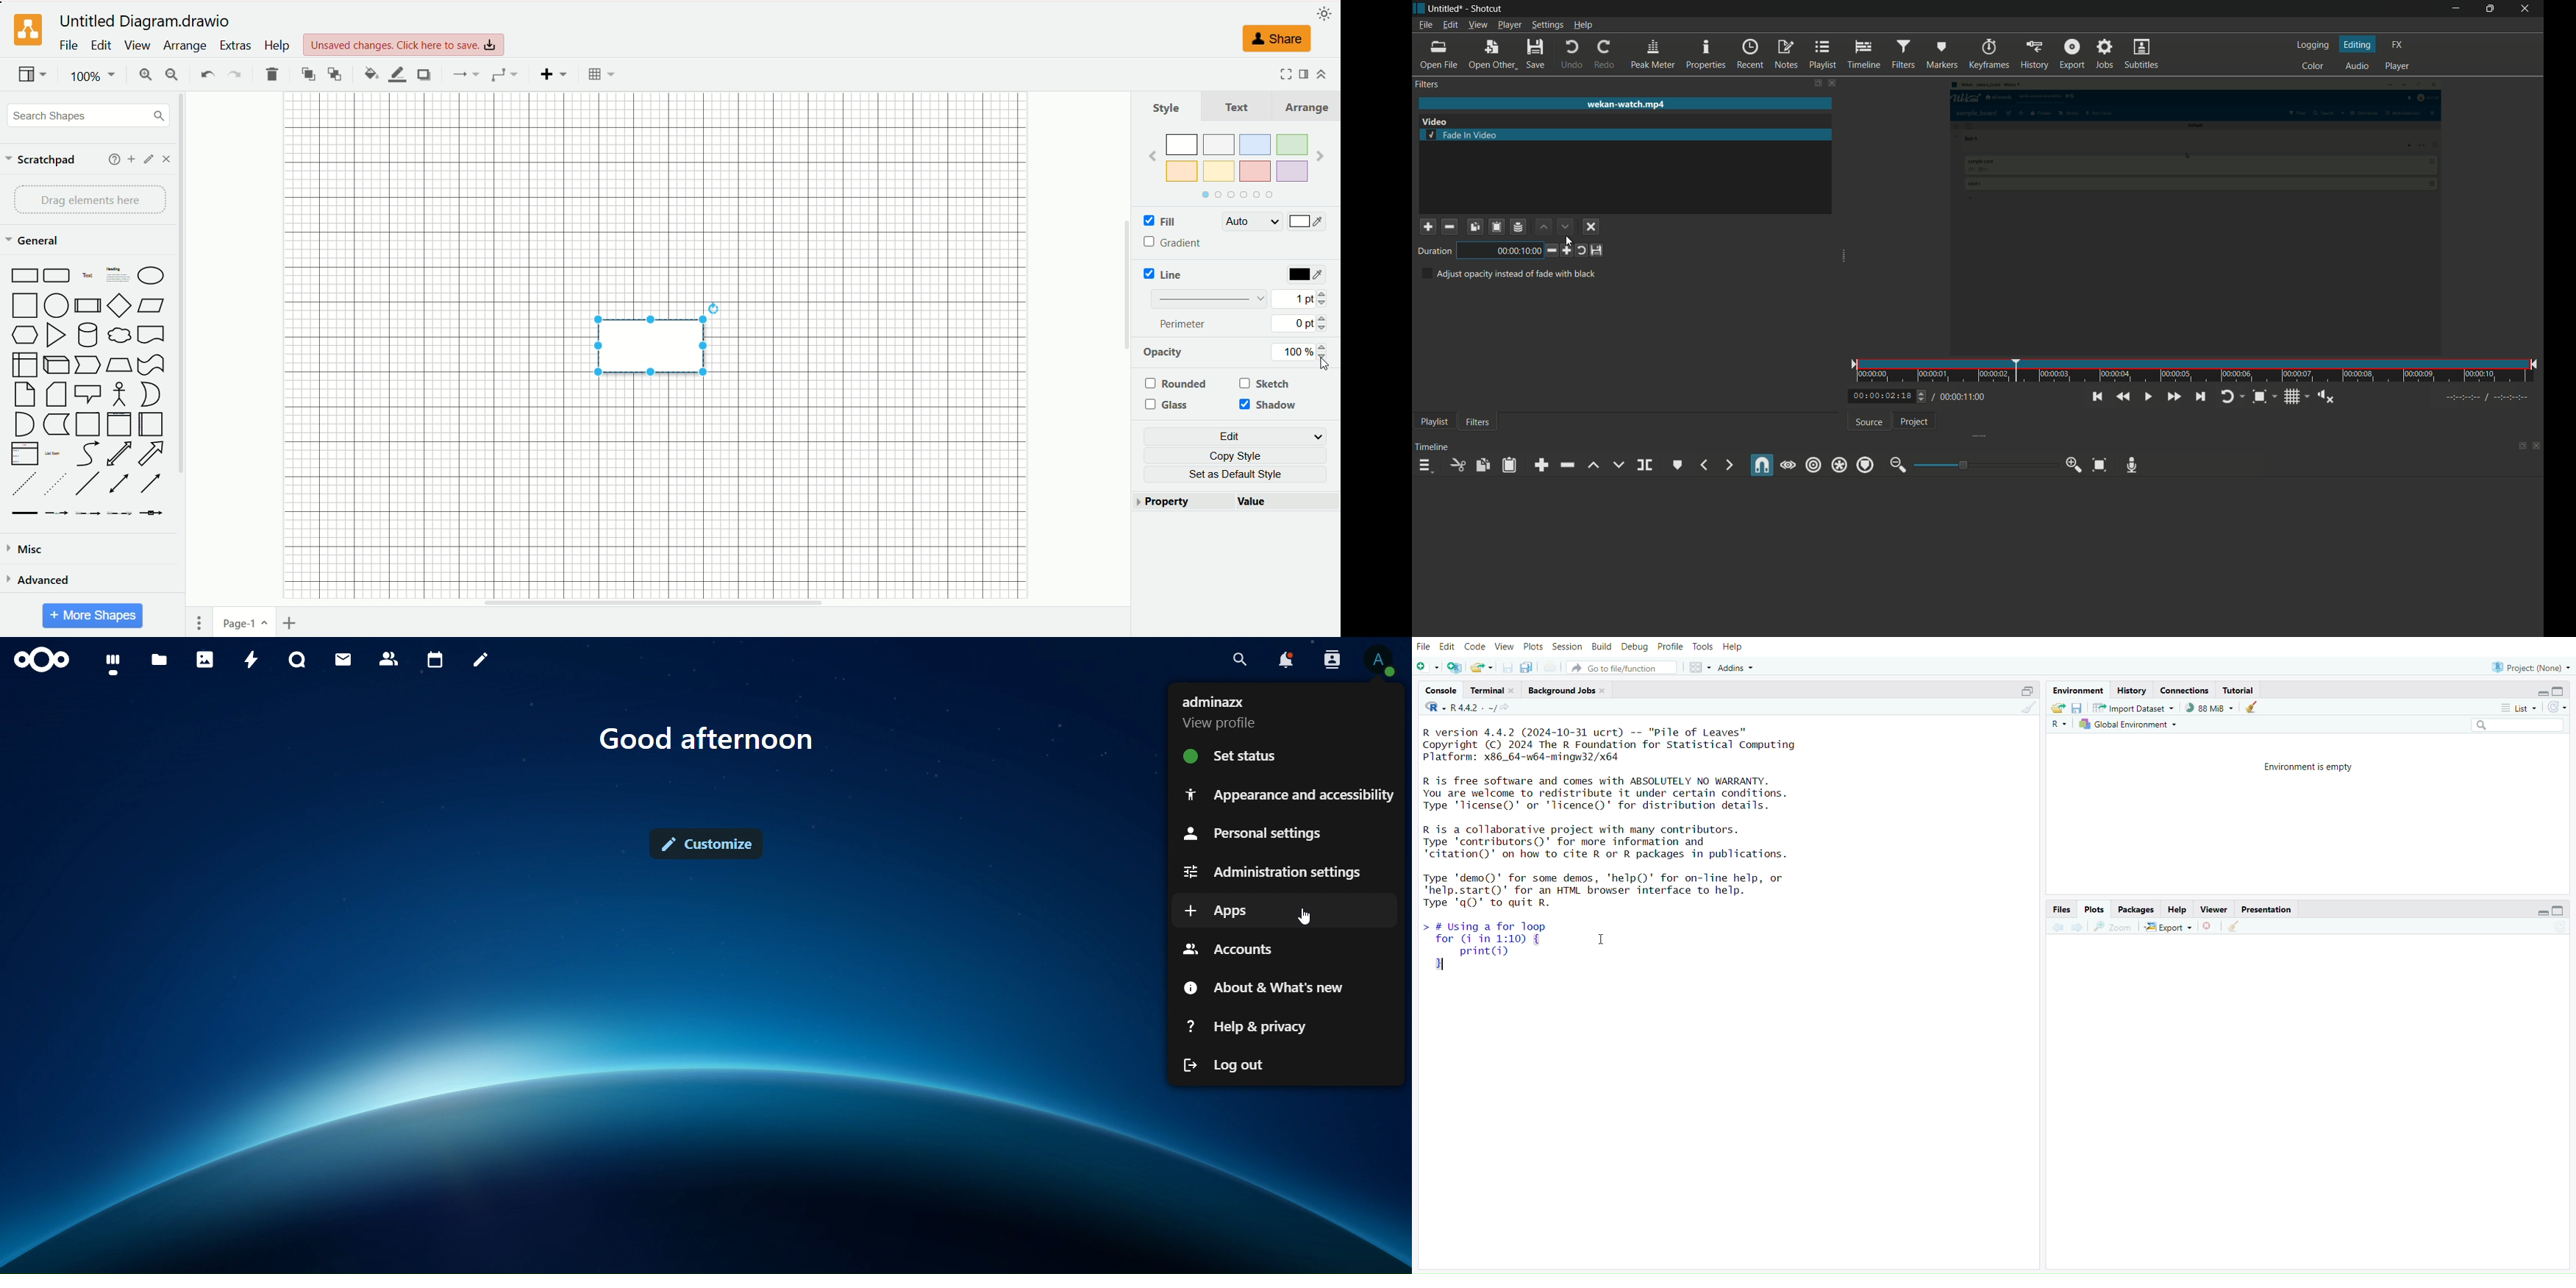 The height and width of the screenshot is (1288, 2576). I want to click on import dataset, so click(2134, 709).